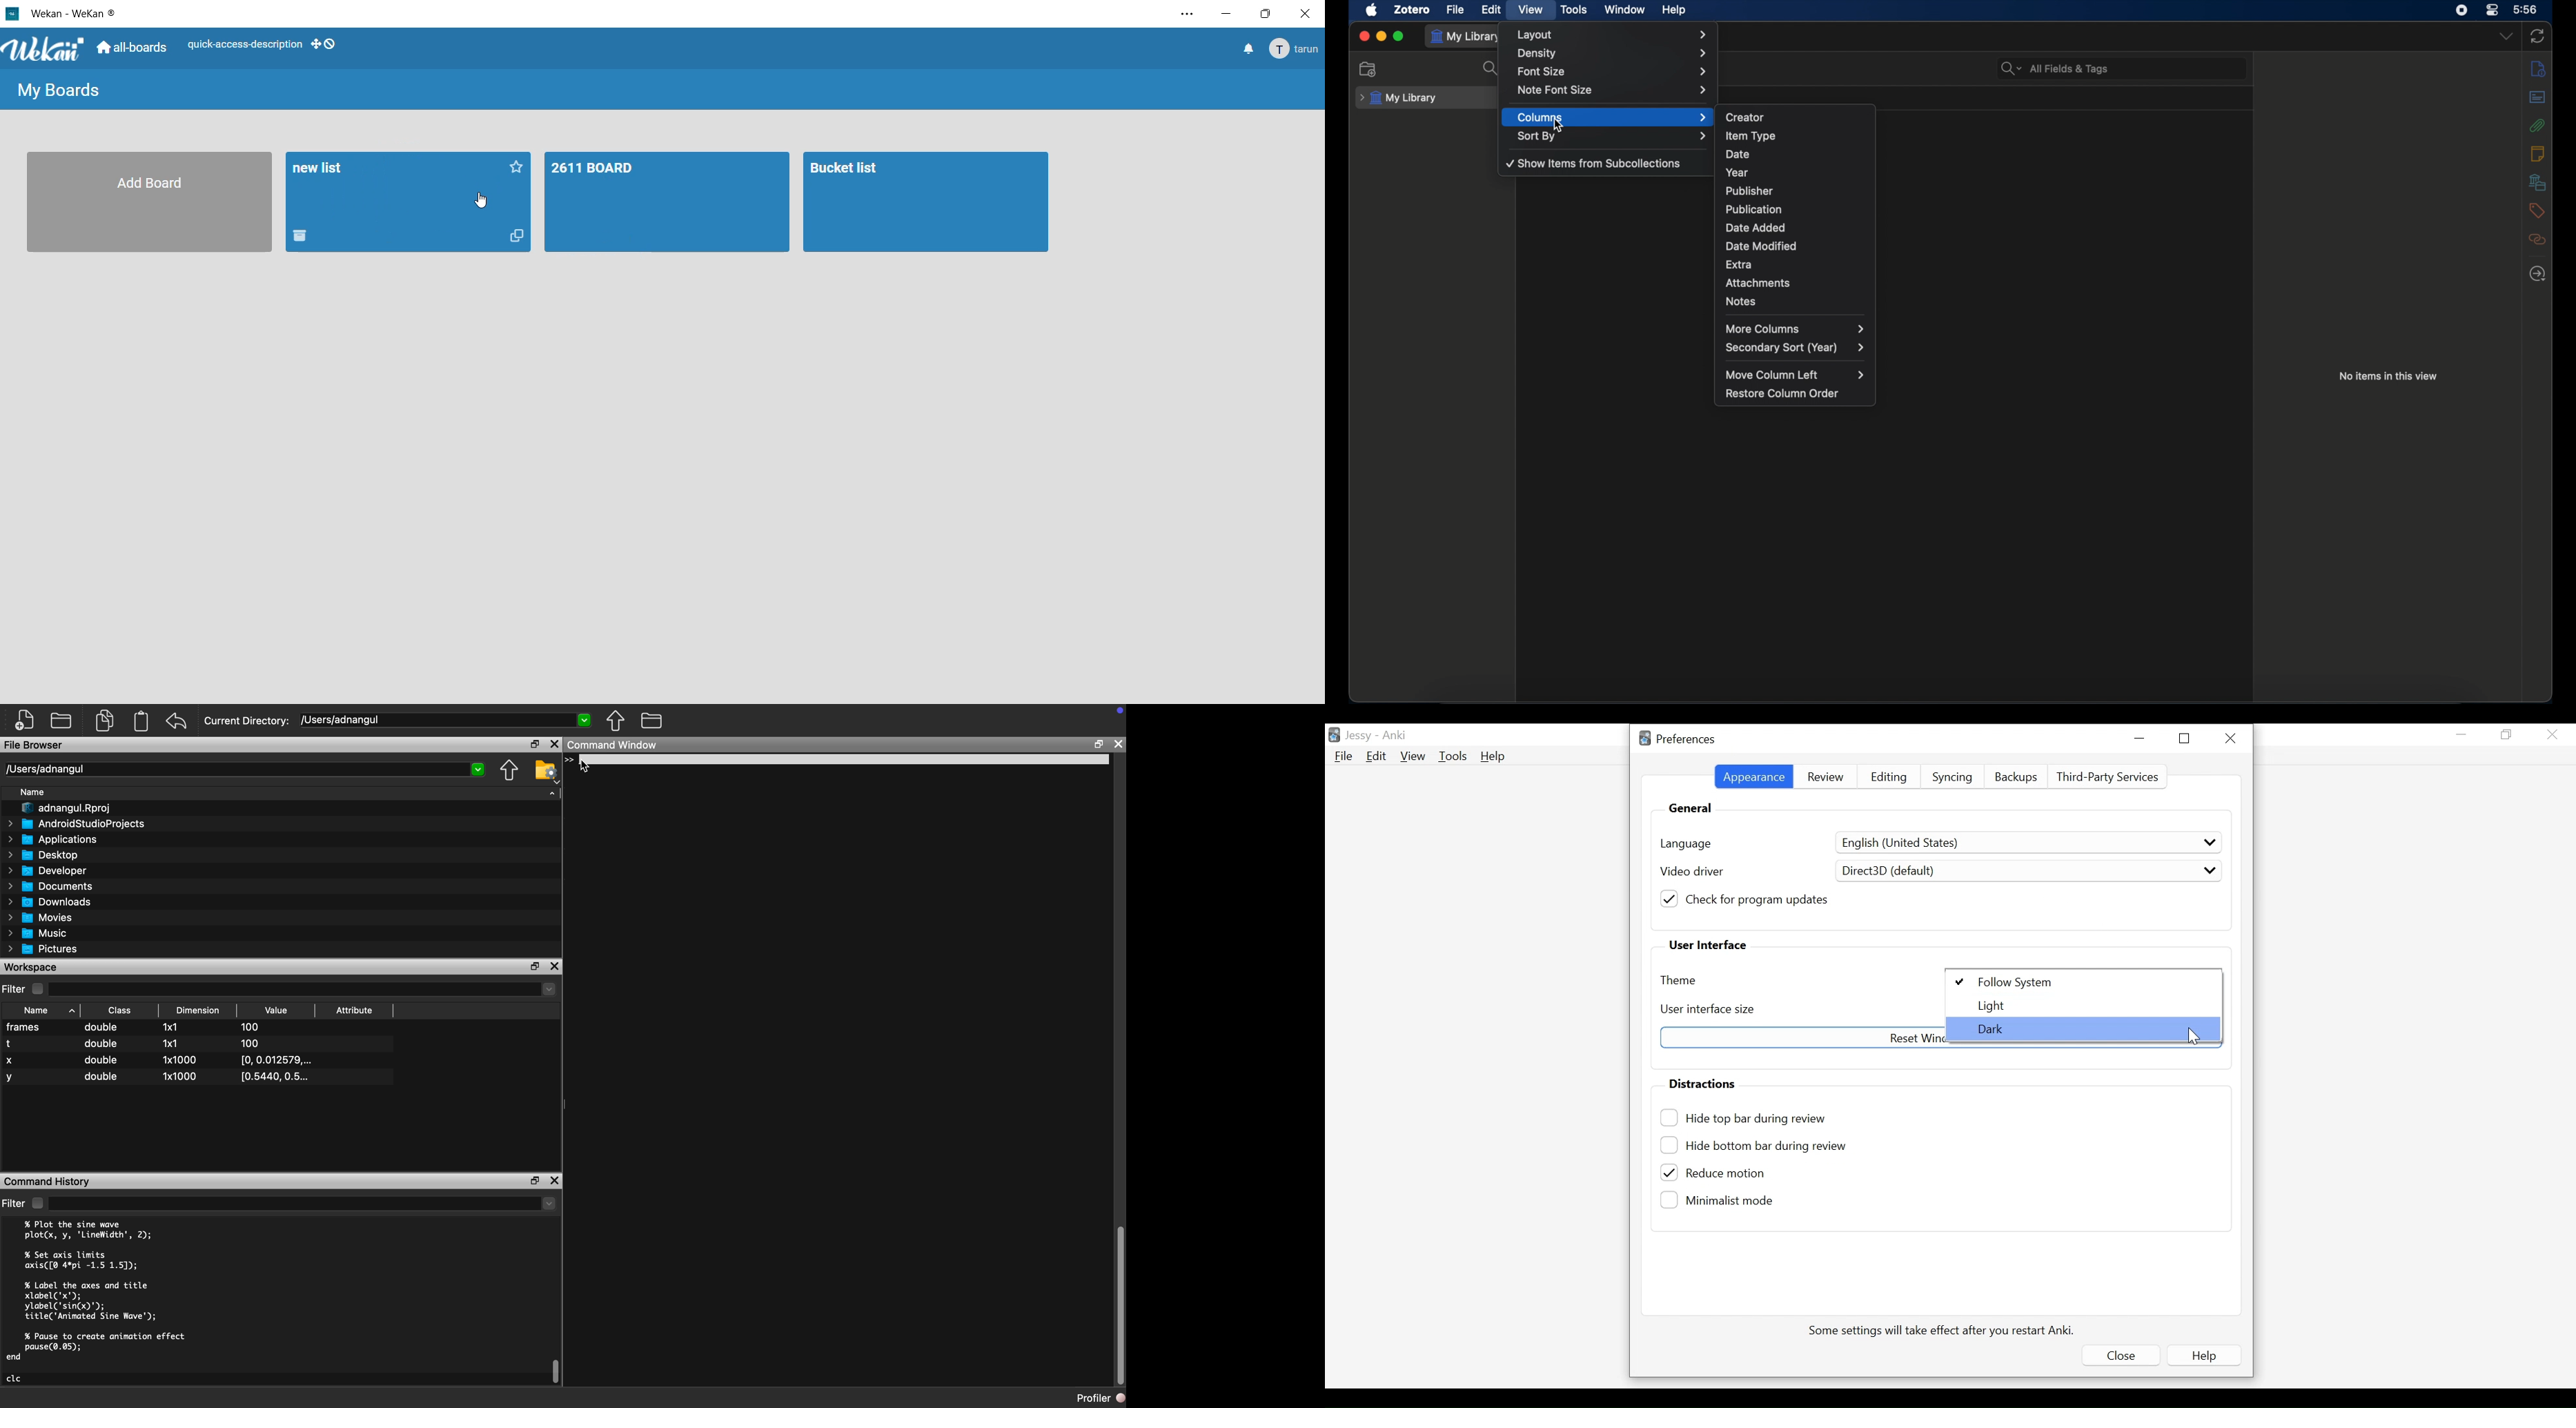 The image size is (2576, 1428). Describe the element at coordinates (2538, 37) in the screenshot. I see `sync` at that location.